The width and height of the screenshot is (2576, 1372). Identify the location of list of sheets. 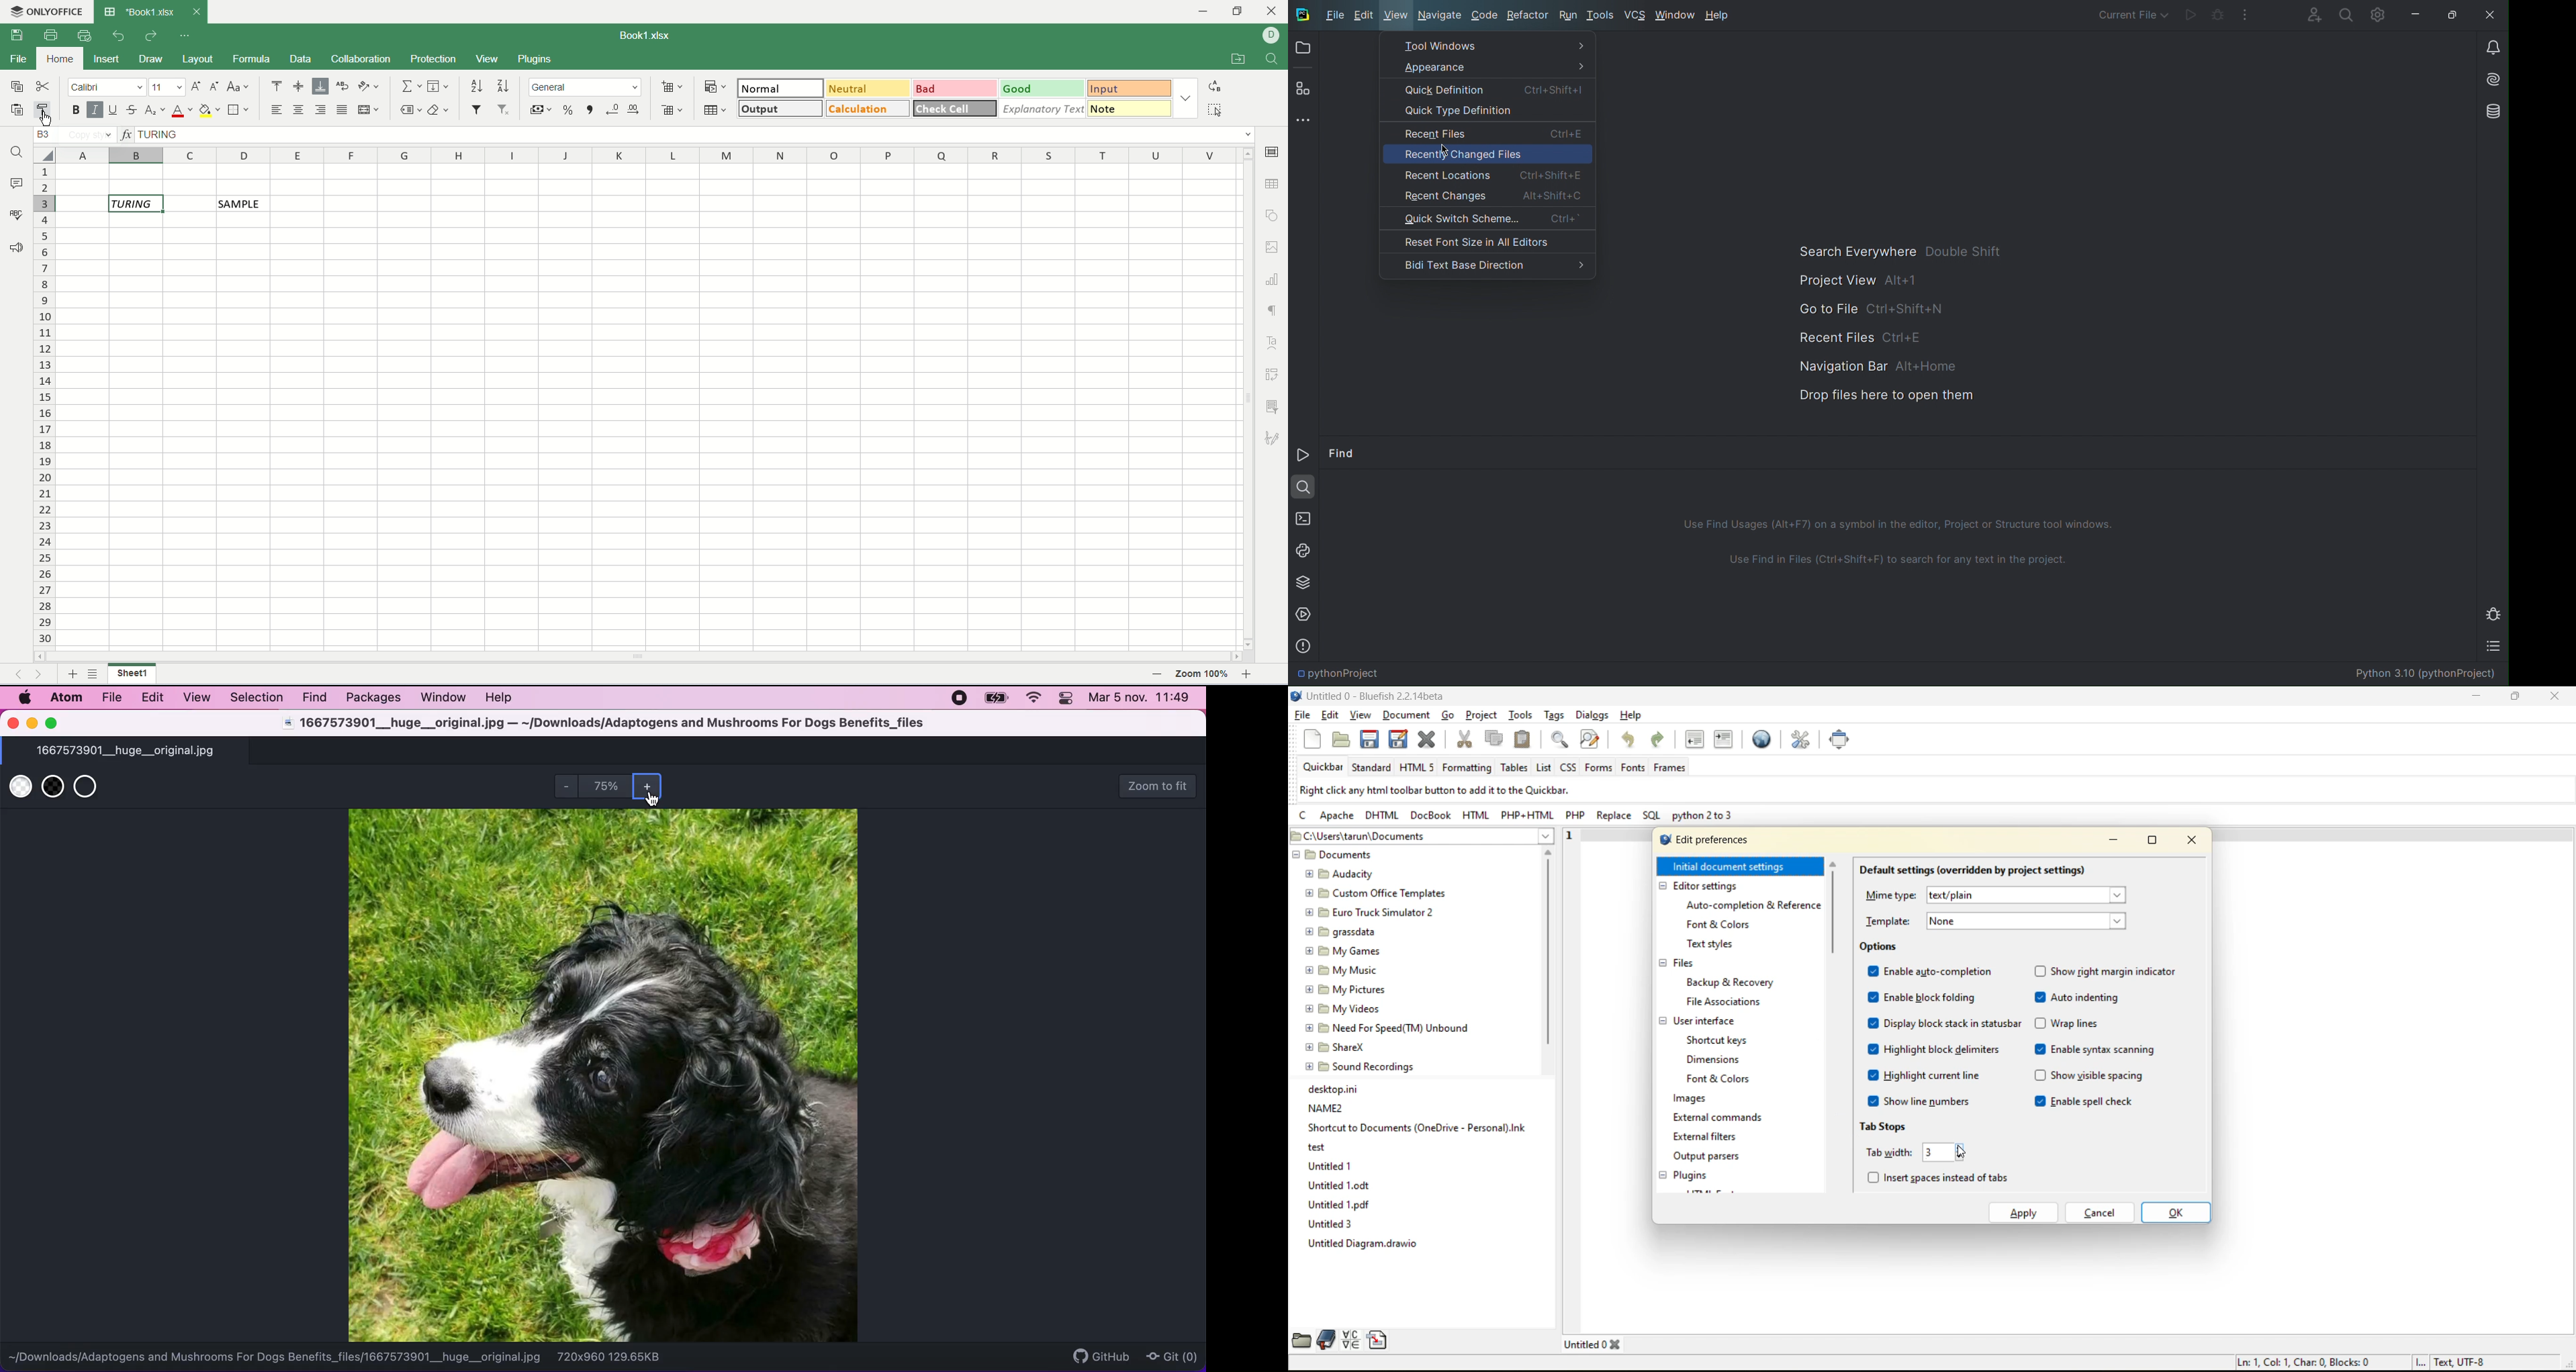
(95, 674).